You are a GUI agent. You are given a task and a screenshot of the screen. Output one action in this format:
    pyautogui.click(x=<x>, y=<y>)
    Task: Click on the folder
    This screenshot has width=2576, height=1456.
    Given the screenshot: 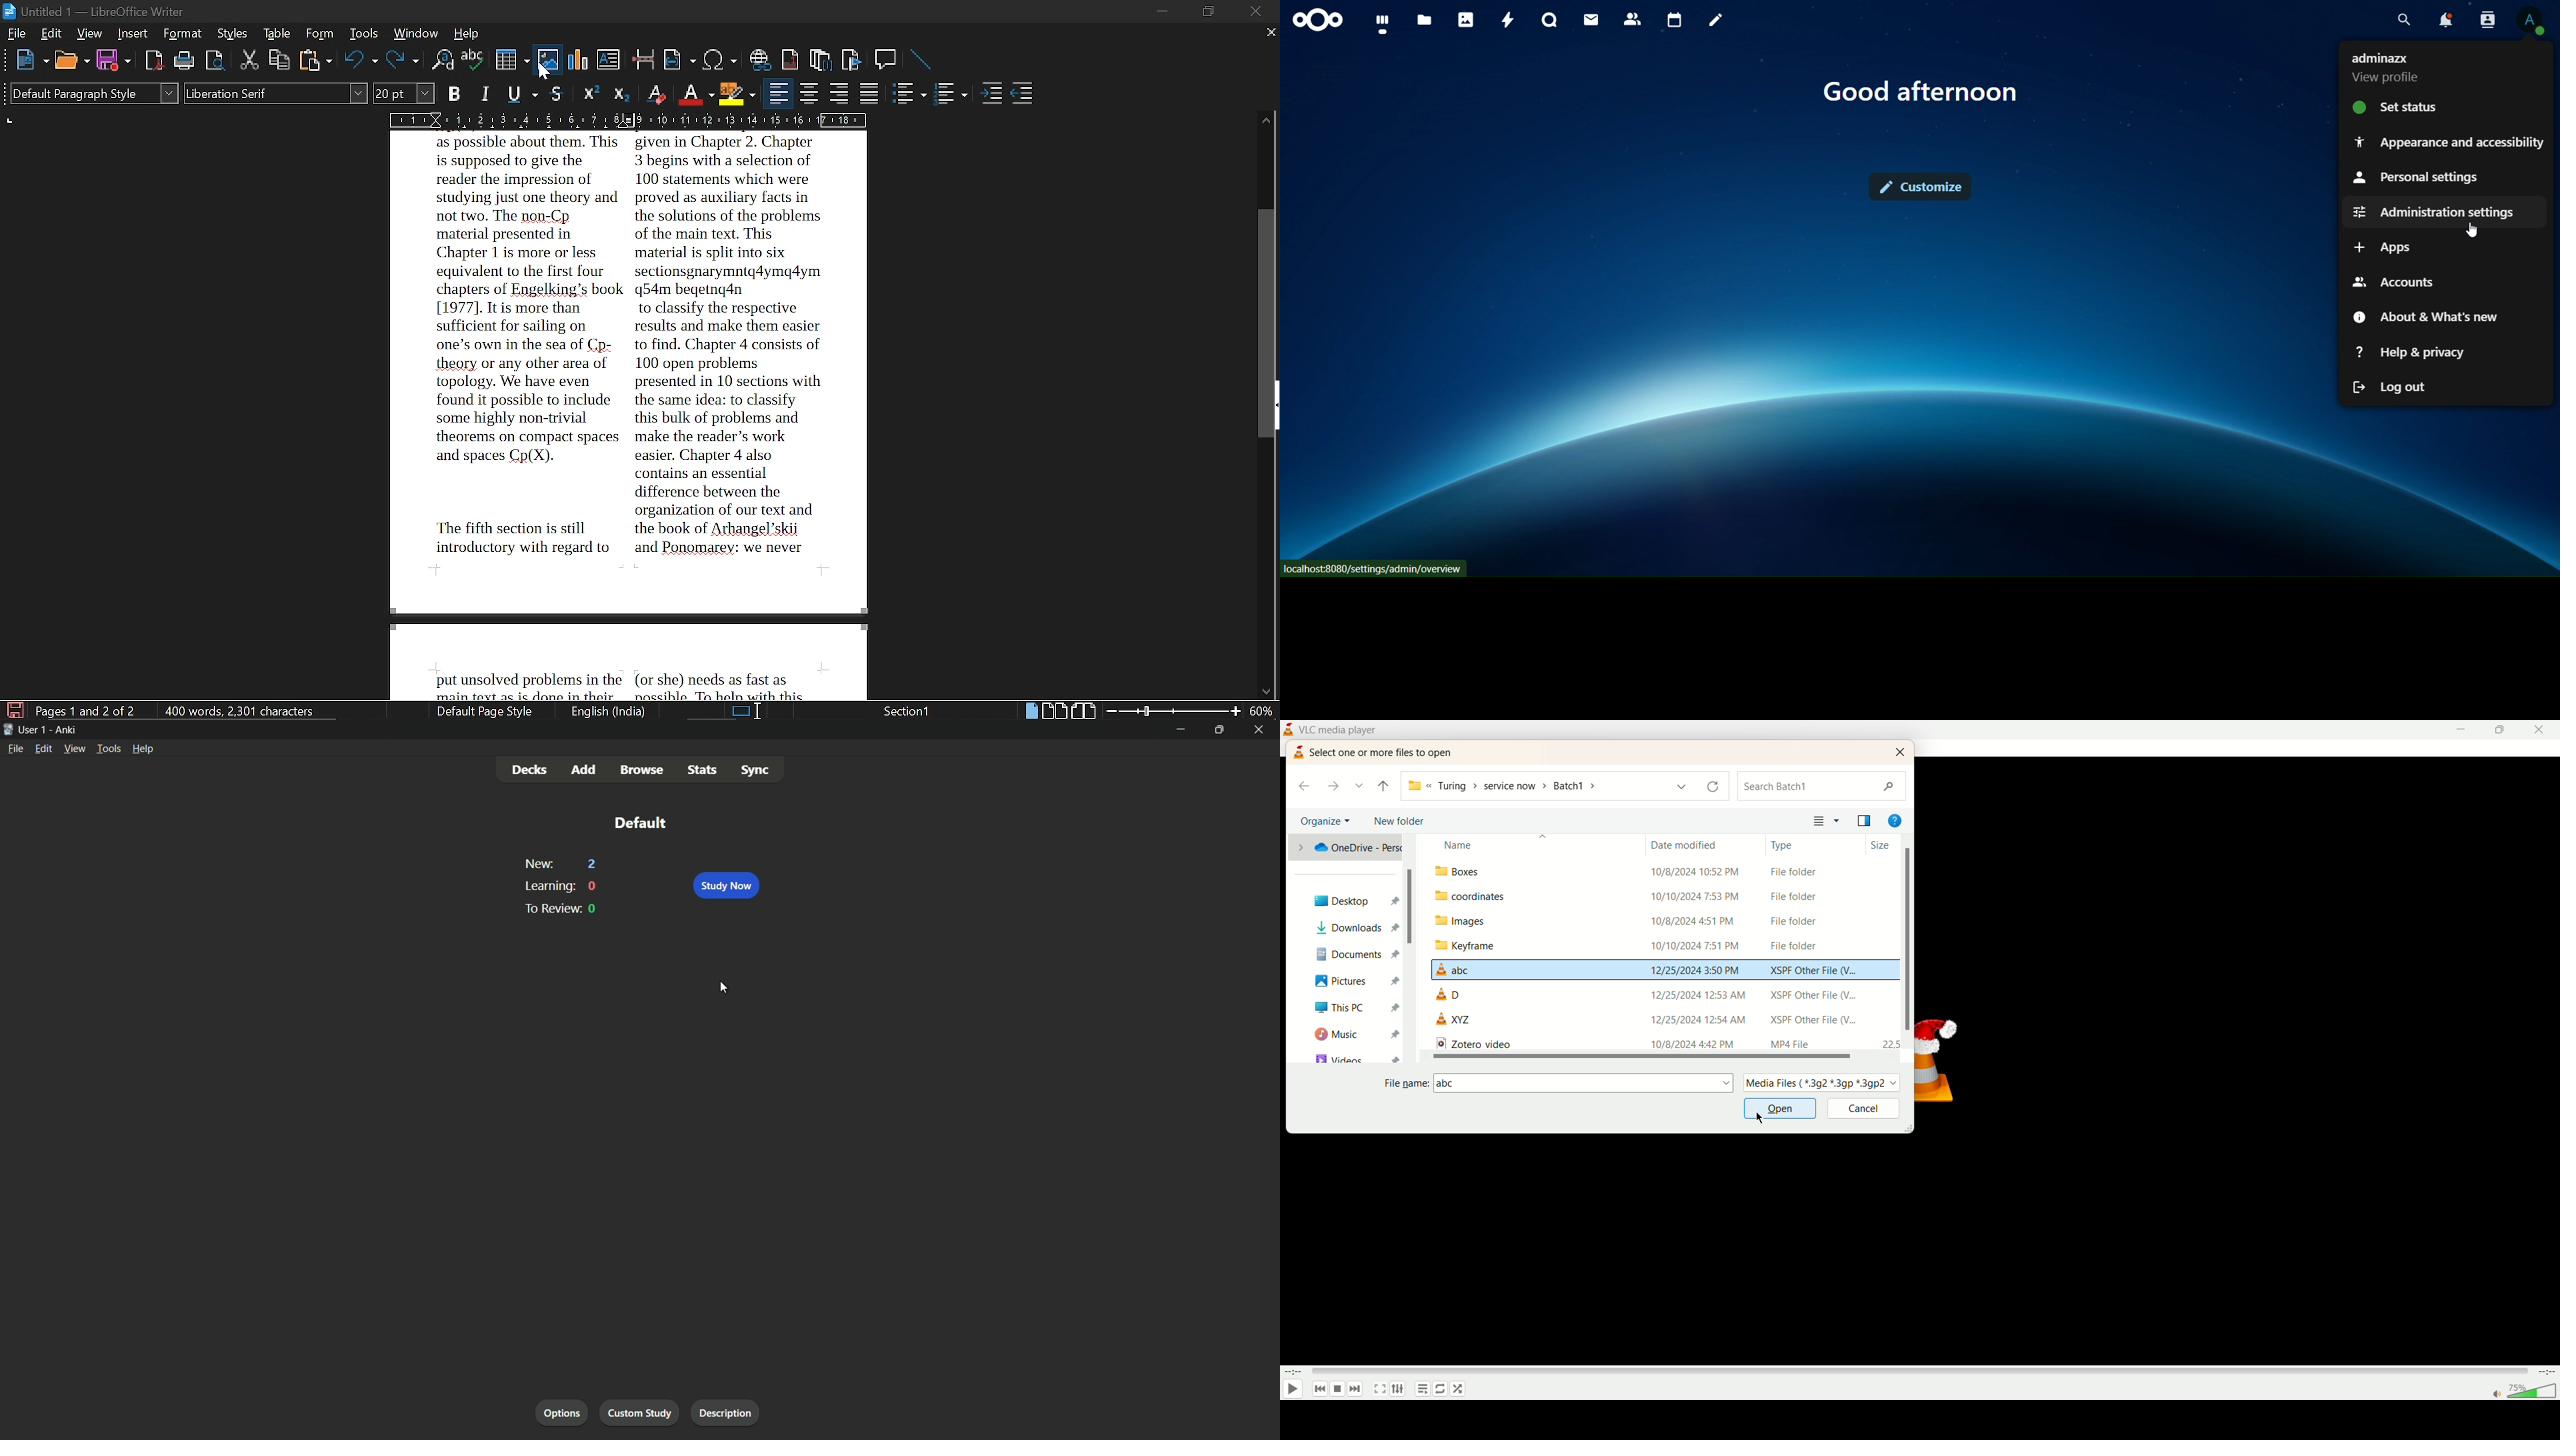 What is the action you would take?
    pyautogui.click(x=1663, y=895)
    